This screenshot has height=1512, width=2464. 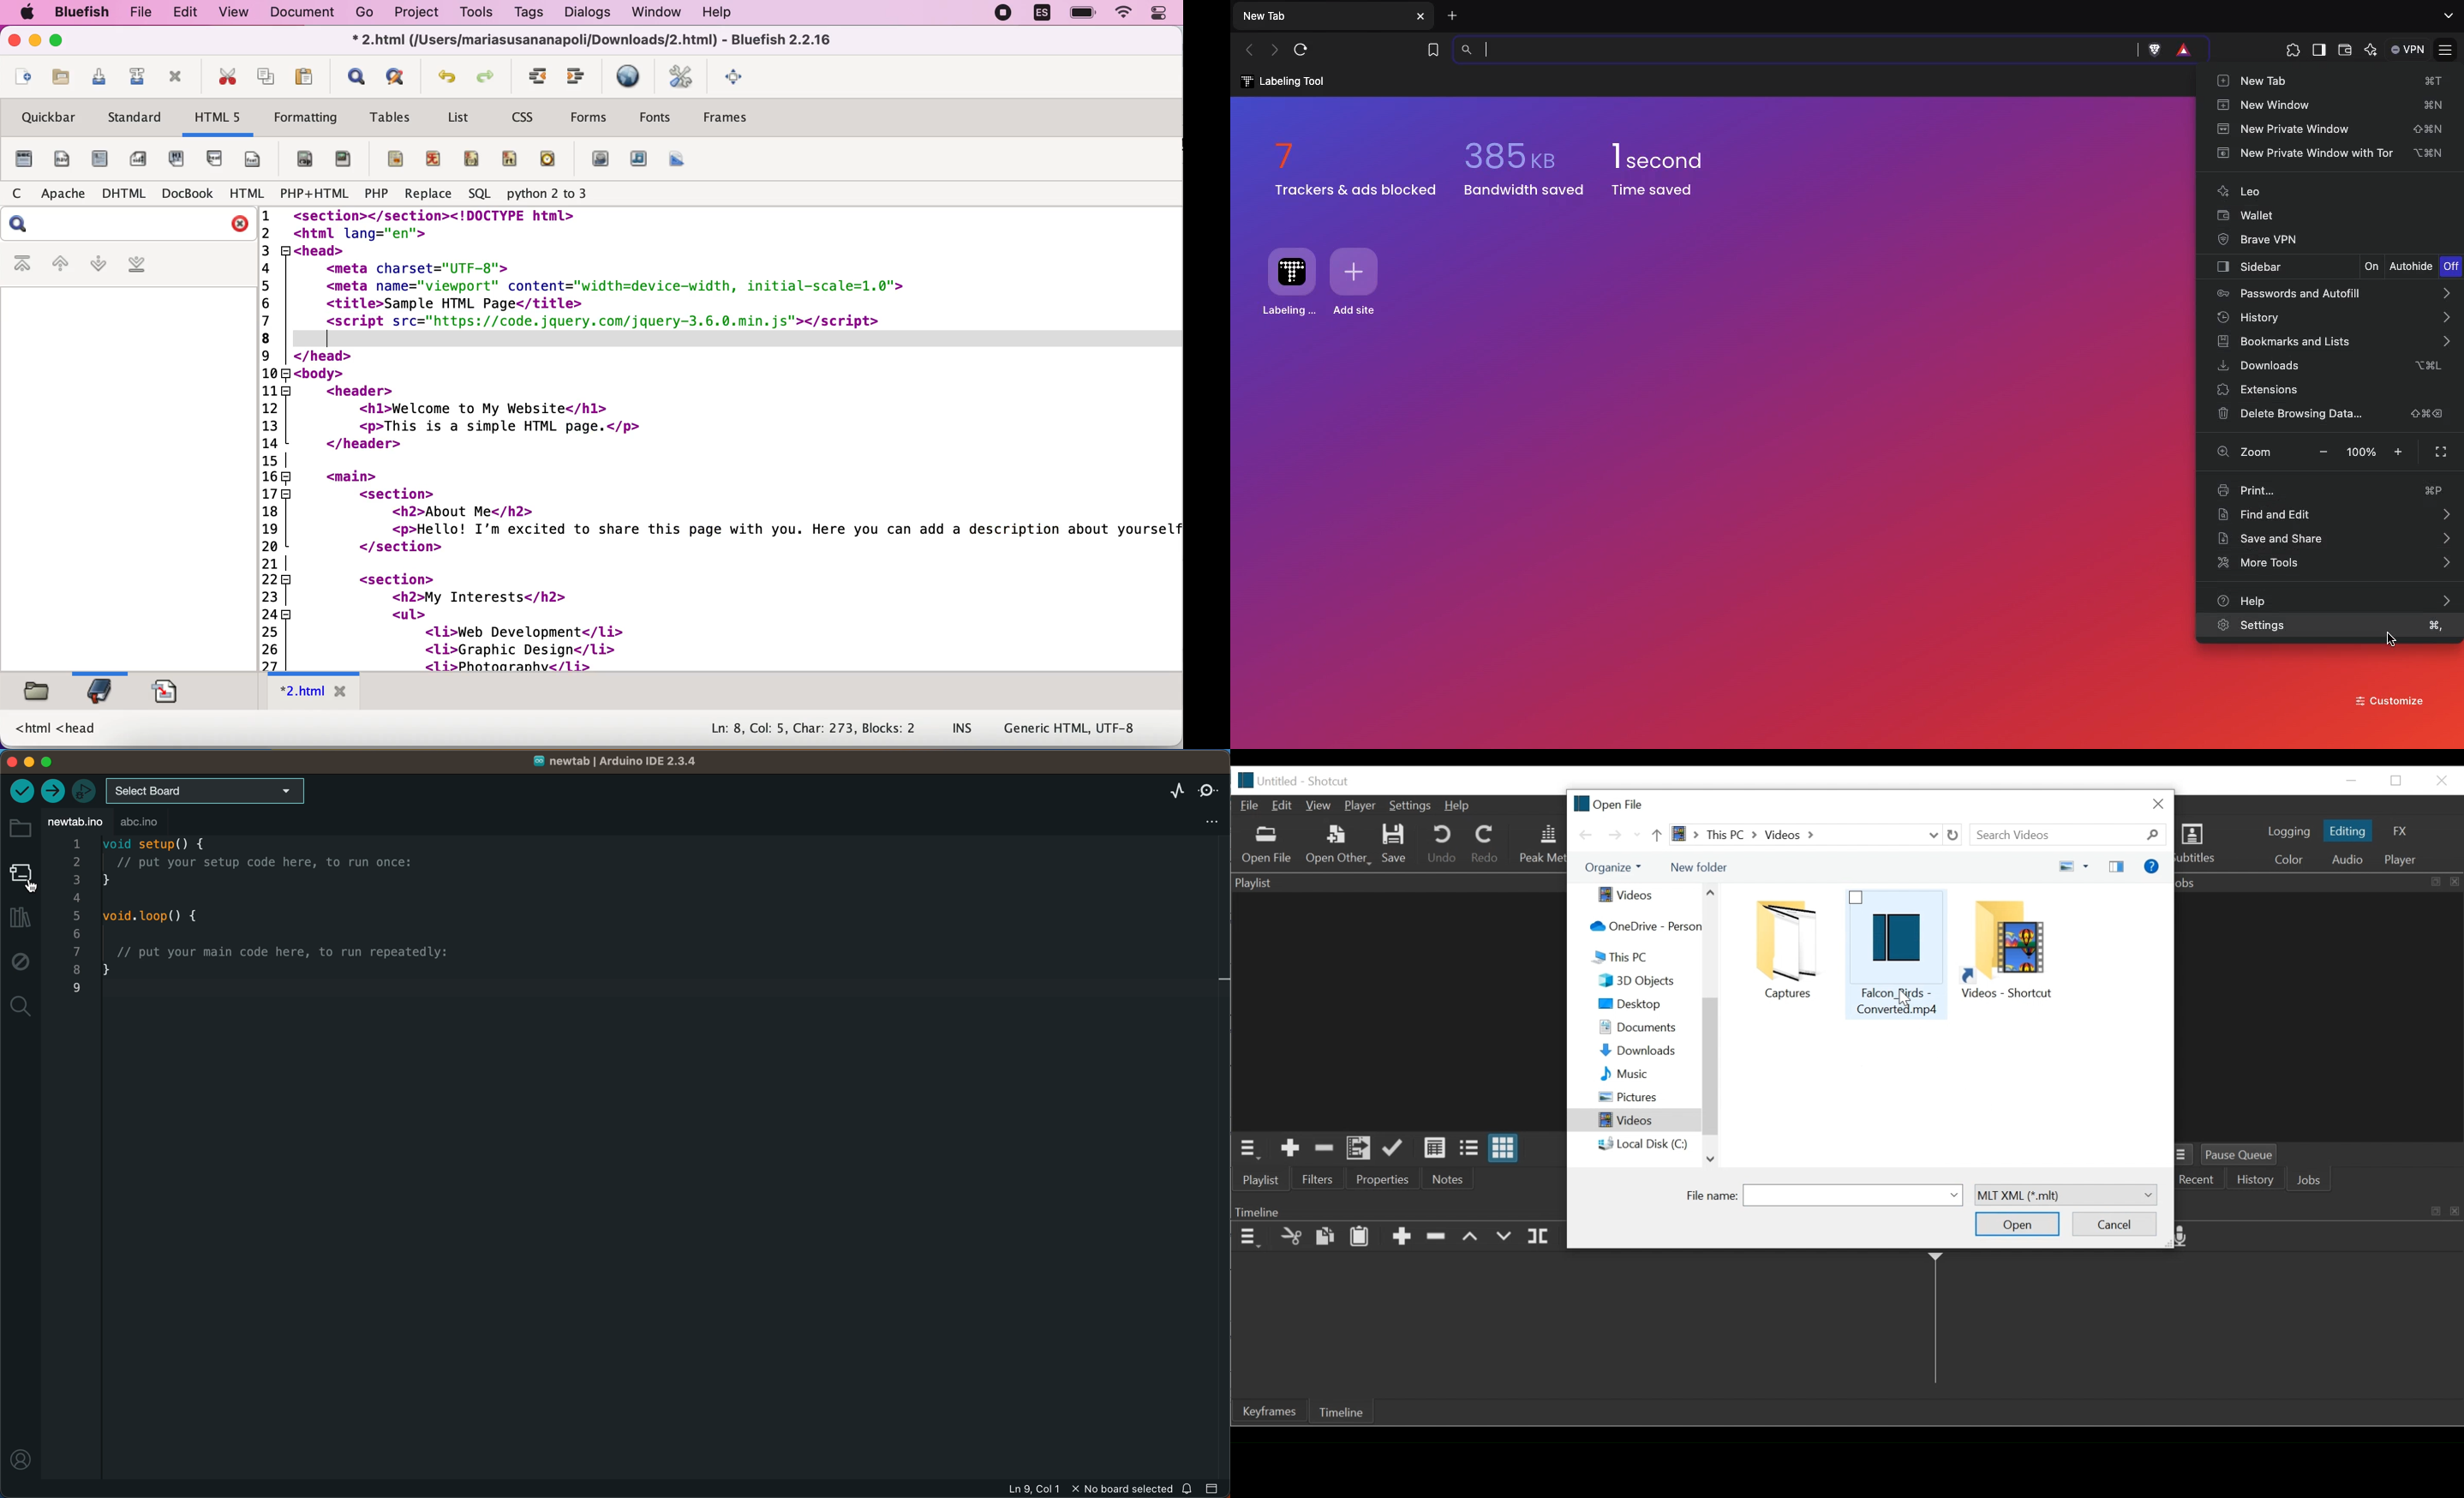 I want to click on Update, so click(x=1397, y=1149).